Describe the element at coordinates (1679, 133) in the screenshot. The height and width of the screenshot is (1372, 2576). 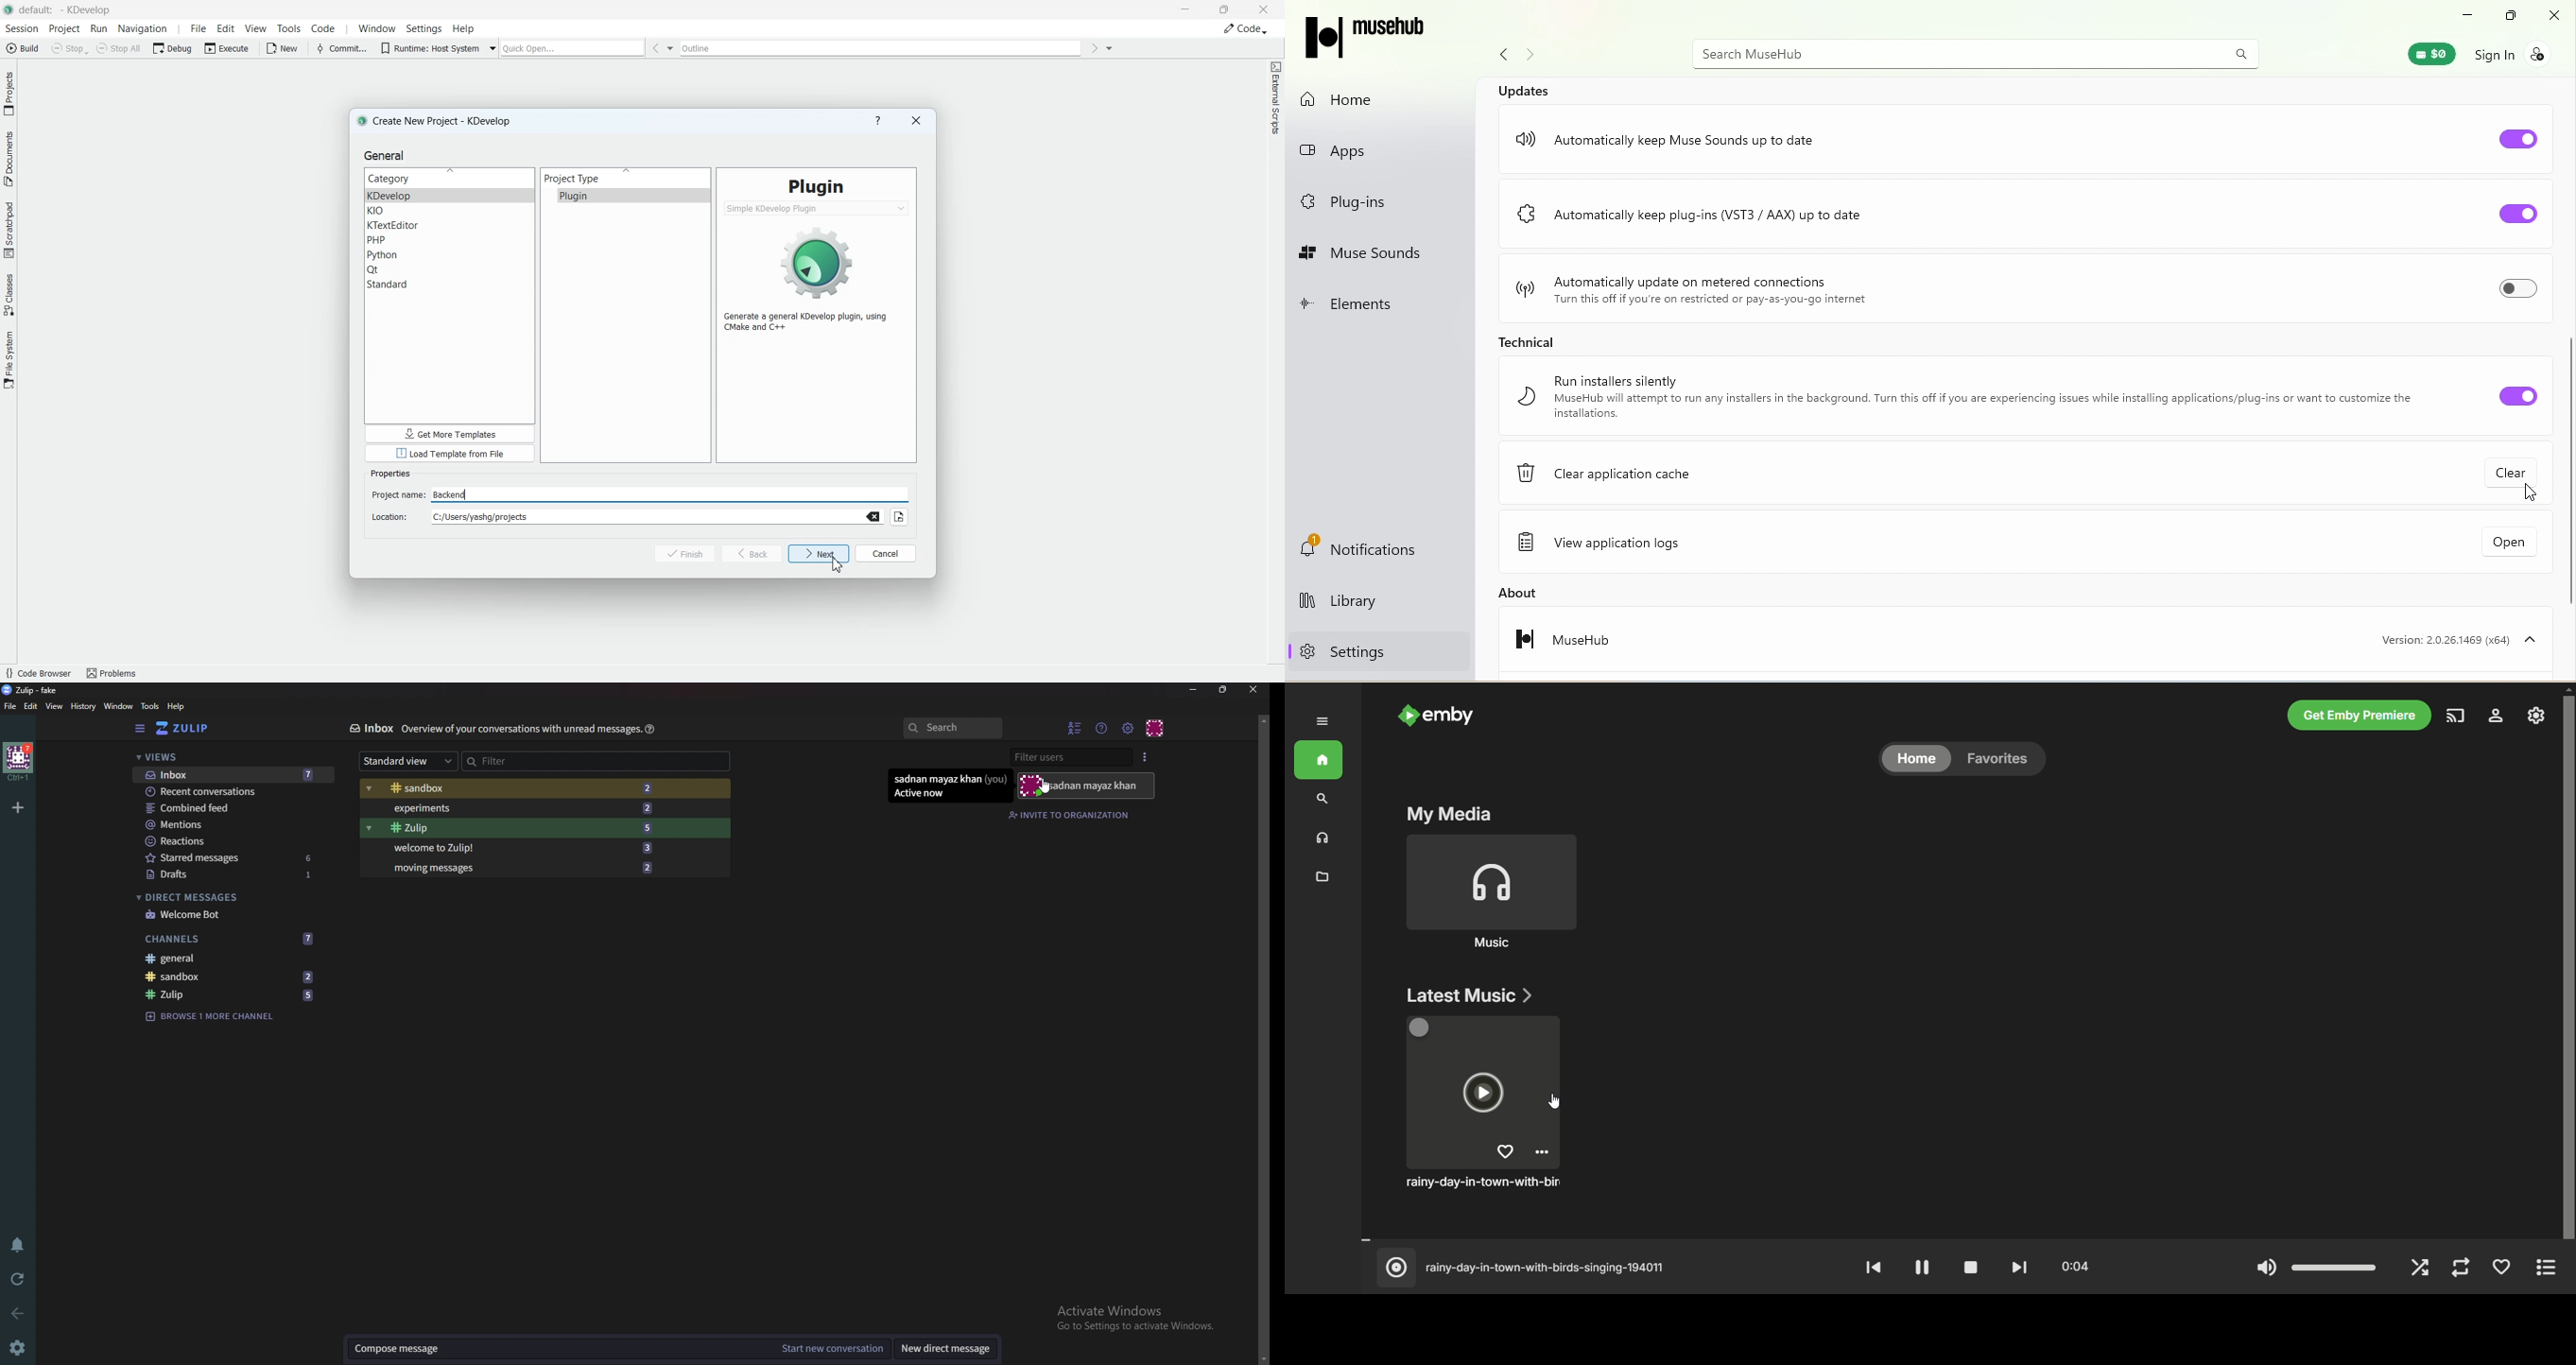
I see `Automatically keep muse sounds up to date` at that location.